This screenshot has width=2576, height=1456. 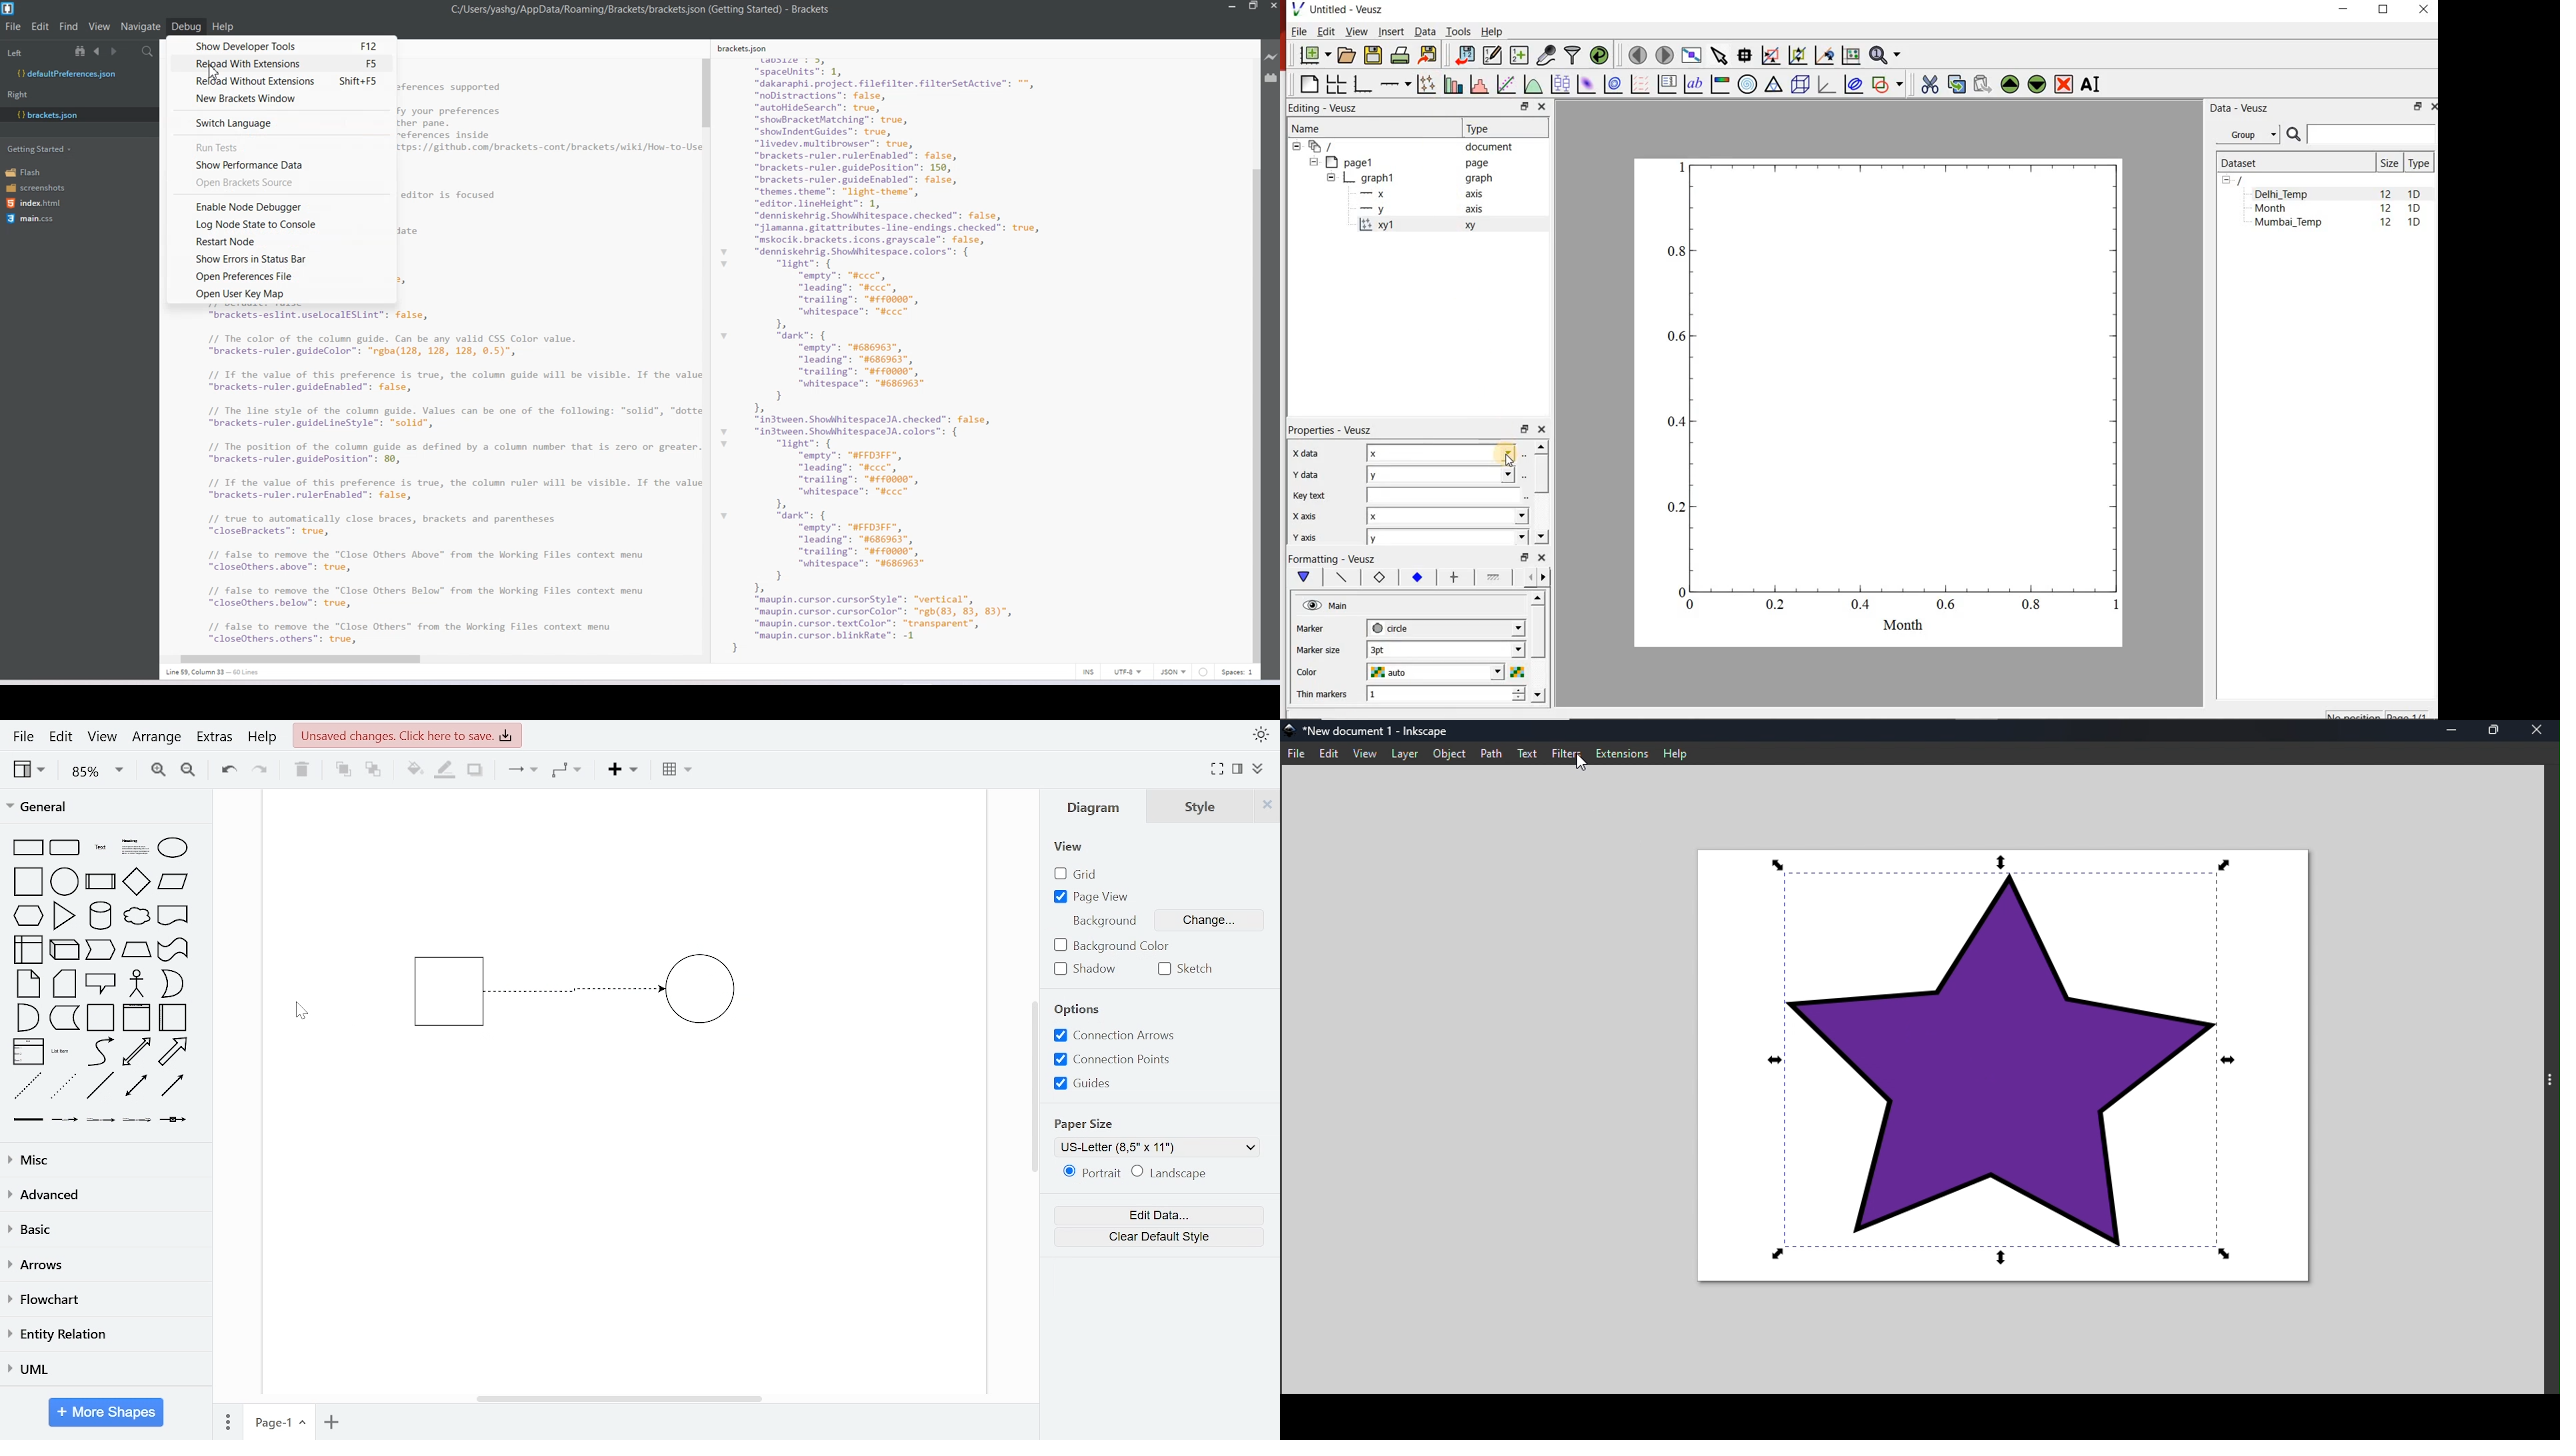 What do you see at coordinates (1127, 672) in the screenshot?
I see `UTF-8` at bounding box center [1127, 672].